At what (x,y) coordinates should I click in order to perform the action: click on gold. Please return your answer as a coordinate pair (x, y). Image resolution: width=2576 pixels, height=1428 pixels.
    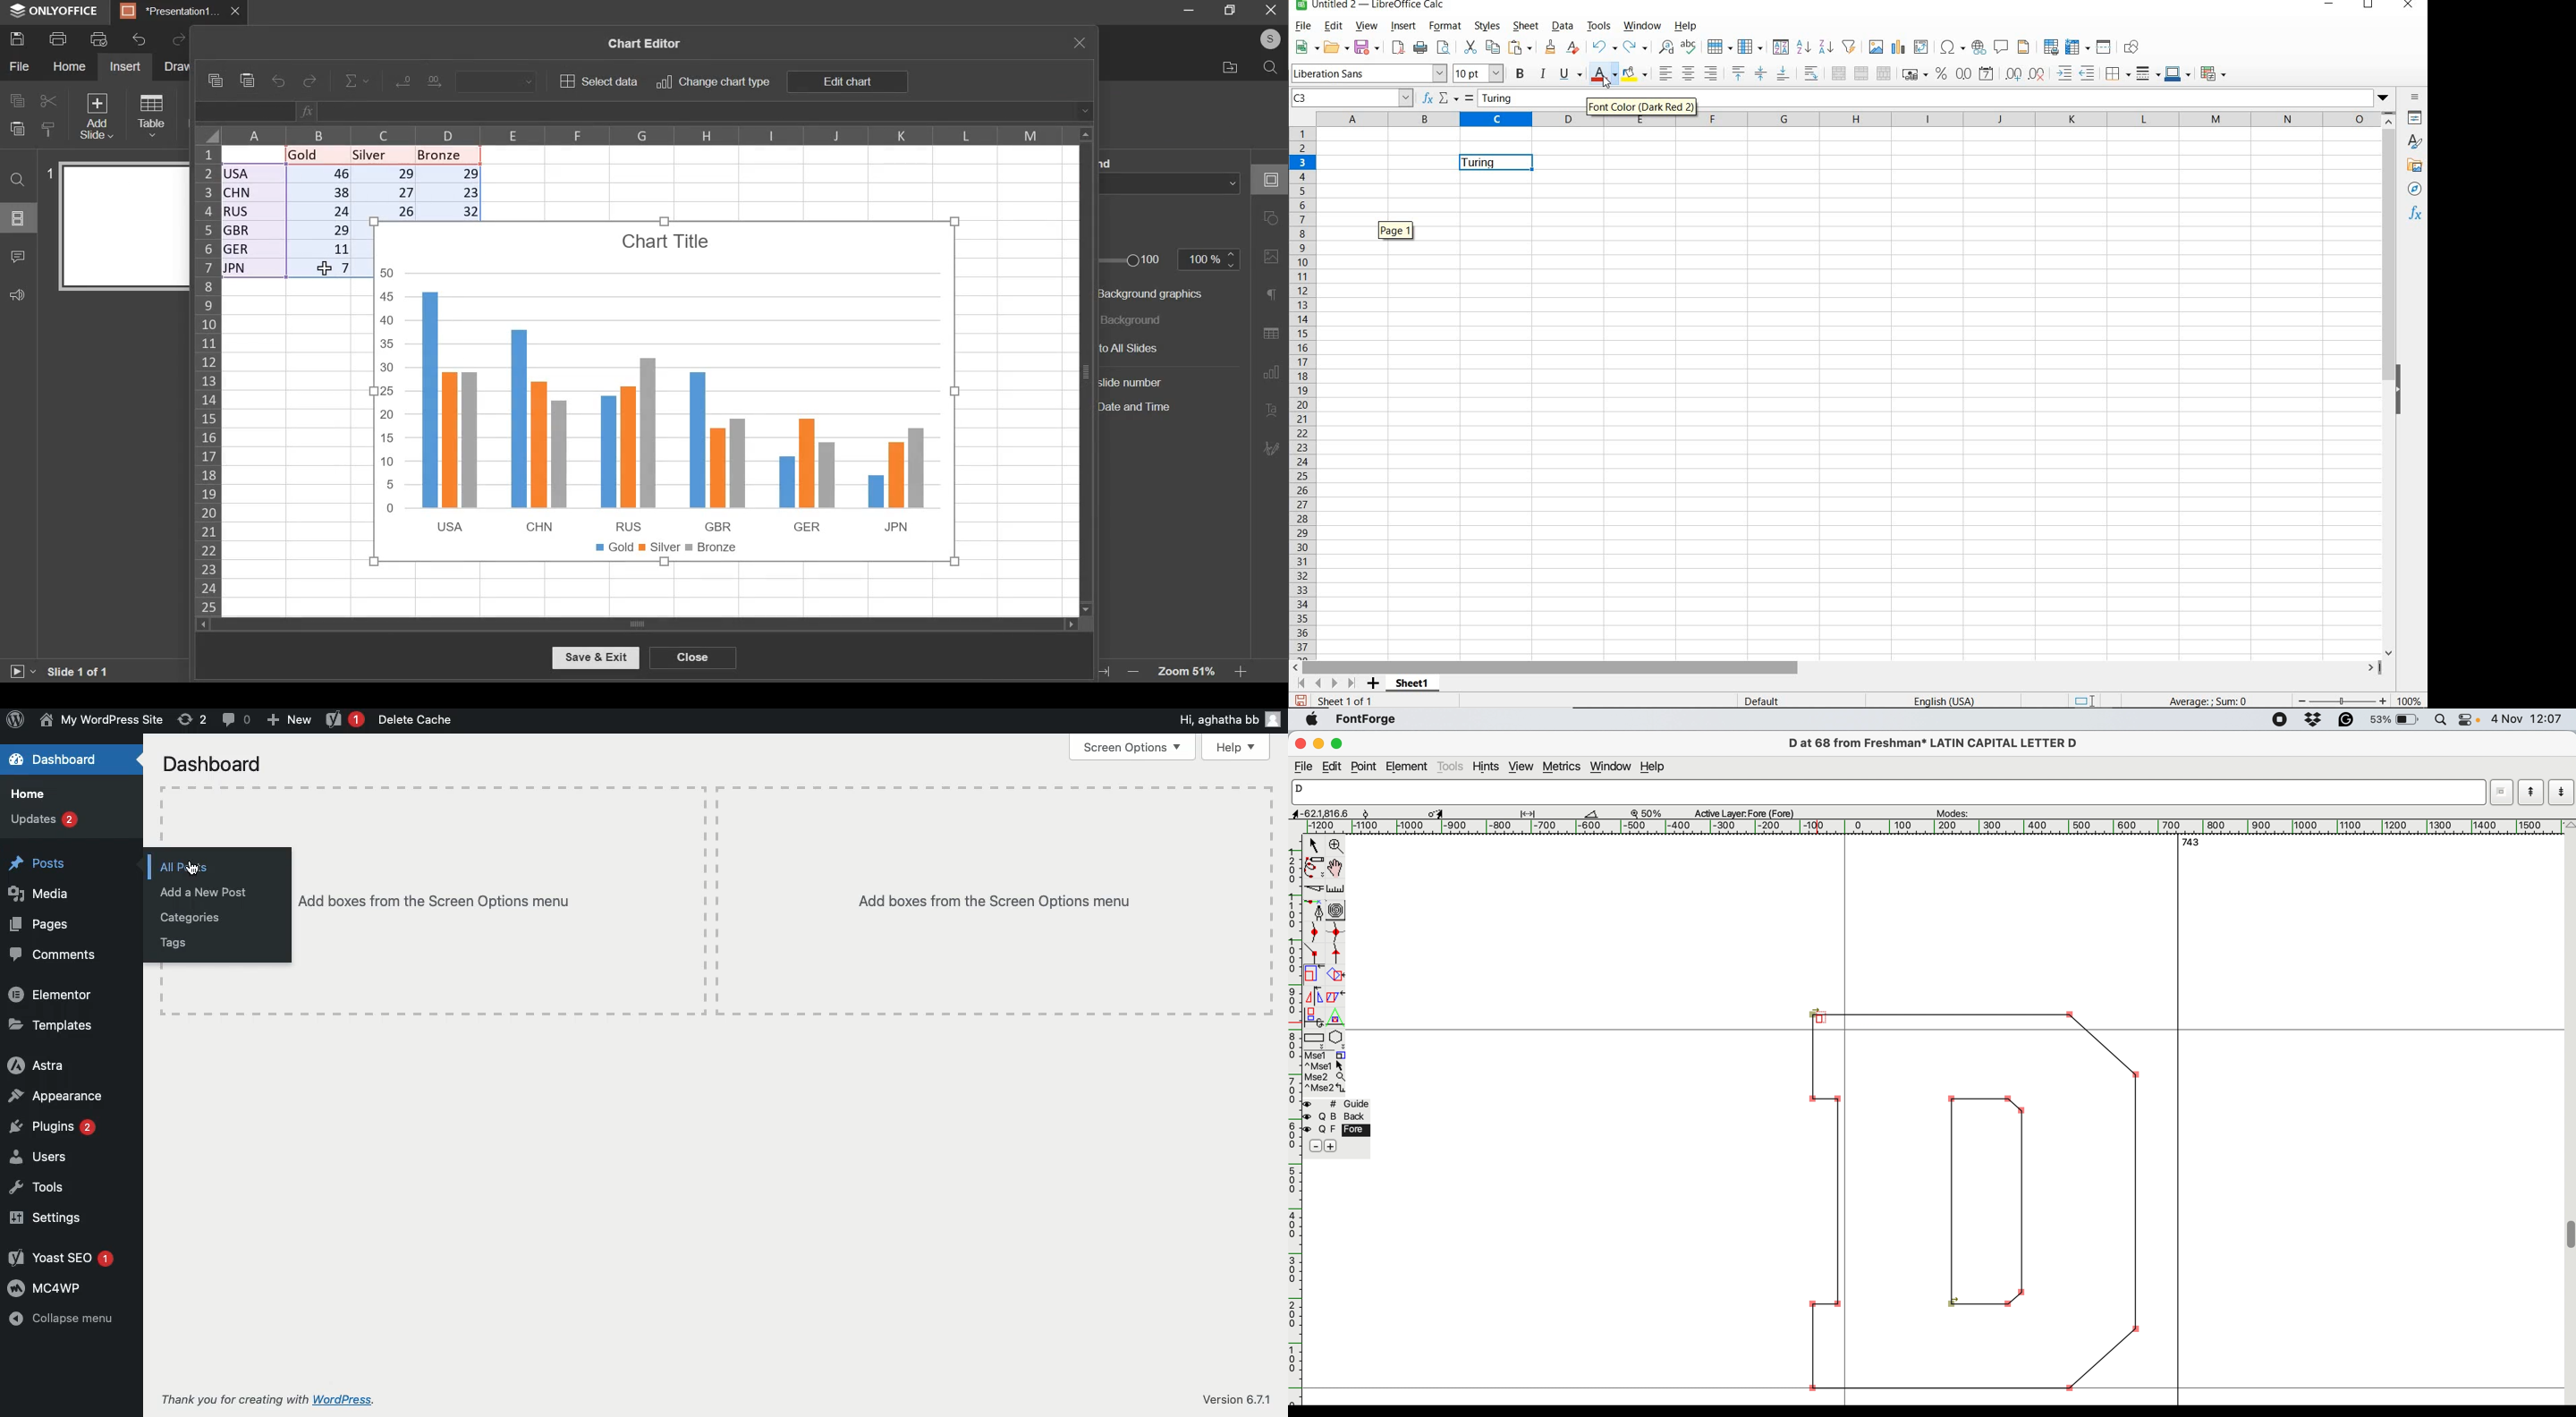
    Looking at the image, I should click on (311, 154).